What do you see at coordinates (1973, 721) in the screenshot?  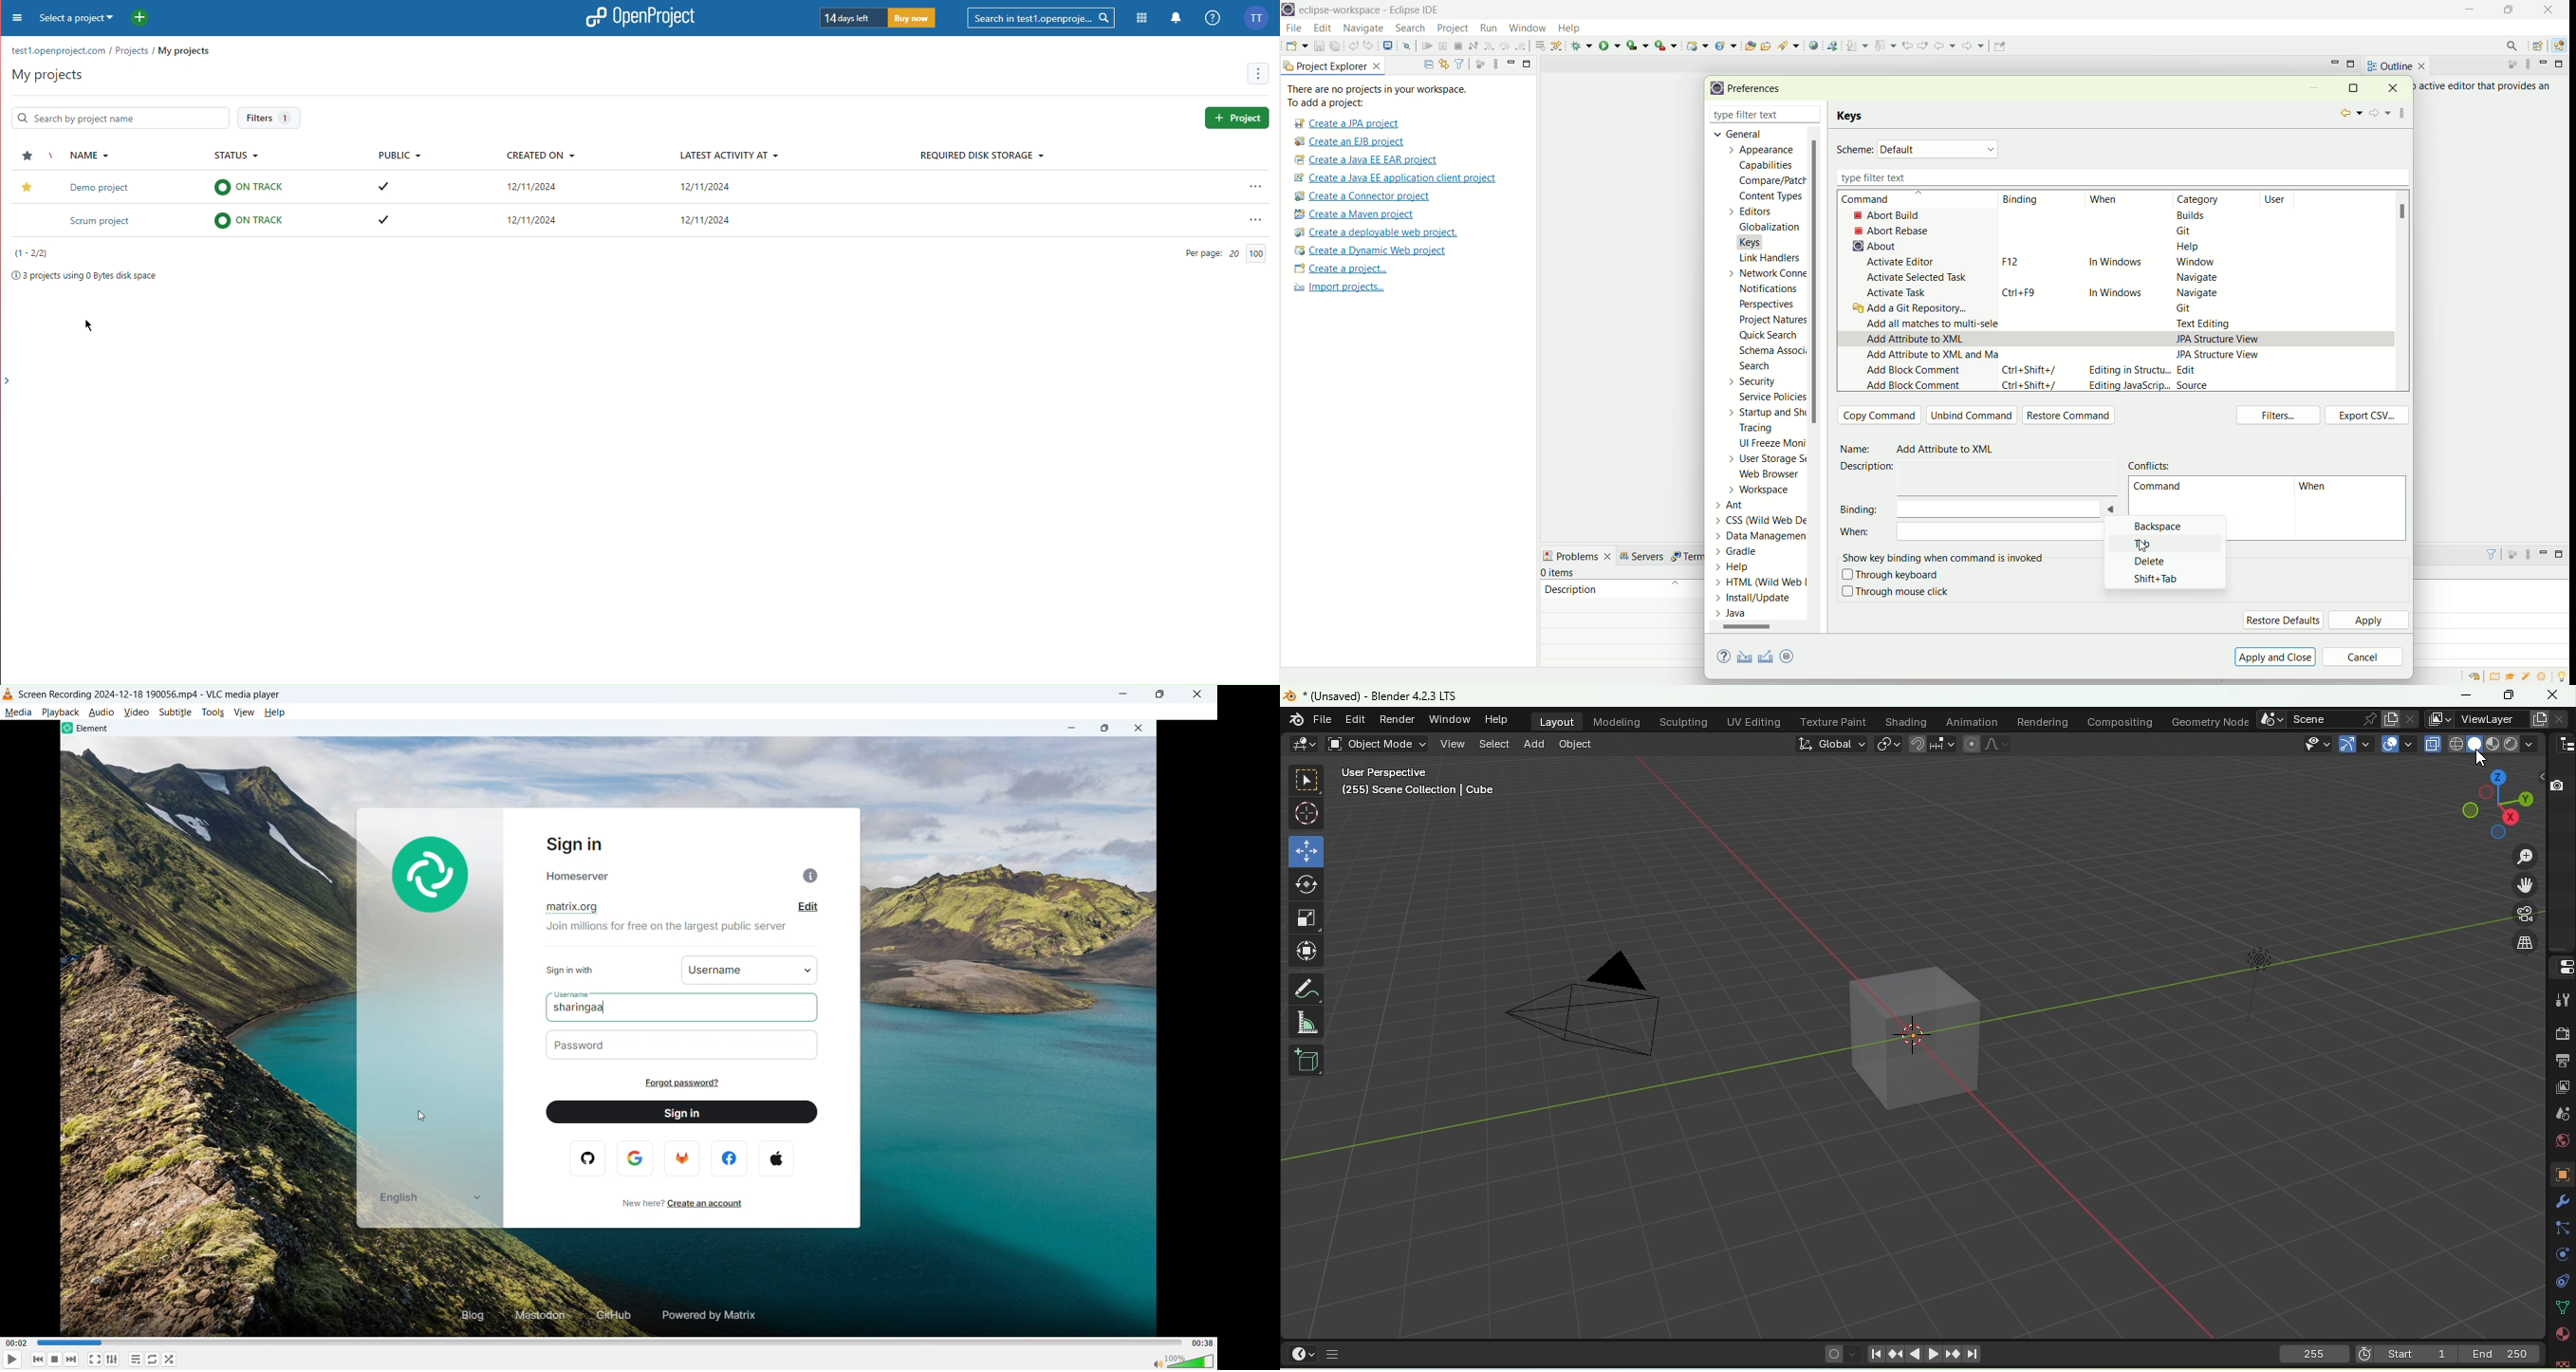 I see `Animation` at bounding box center [1973, 721].